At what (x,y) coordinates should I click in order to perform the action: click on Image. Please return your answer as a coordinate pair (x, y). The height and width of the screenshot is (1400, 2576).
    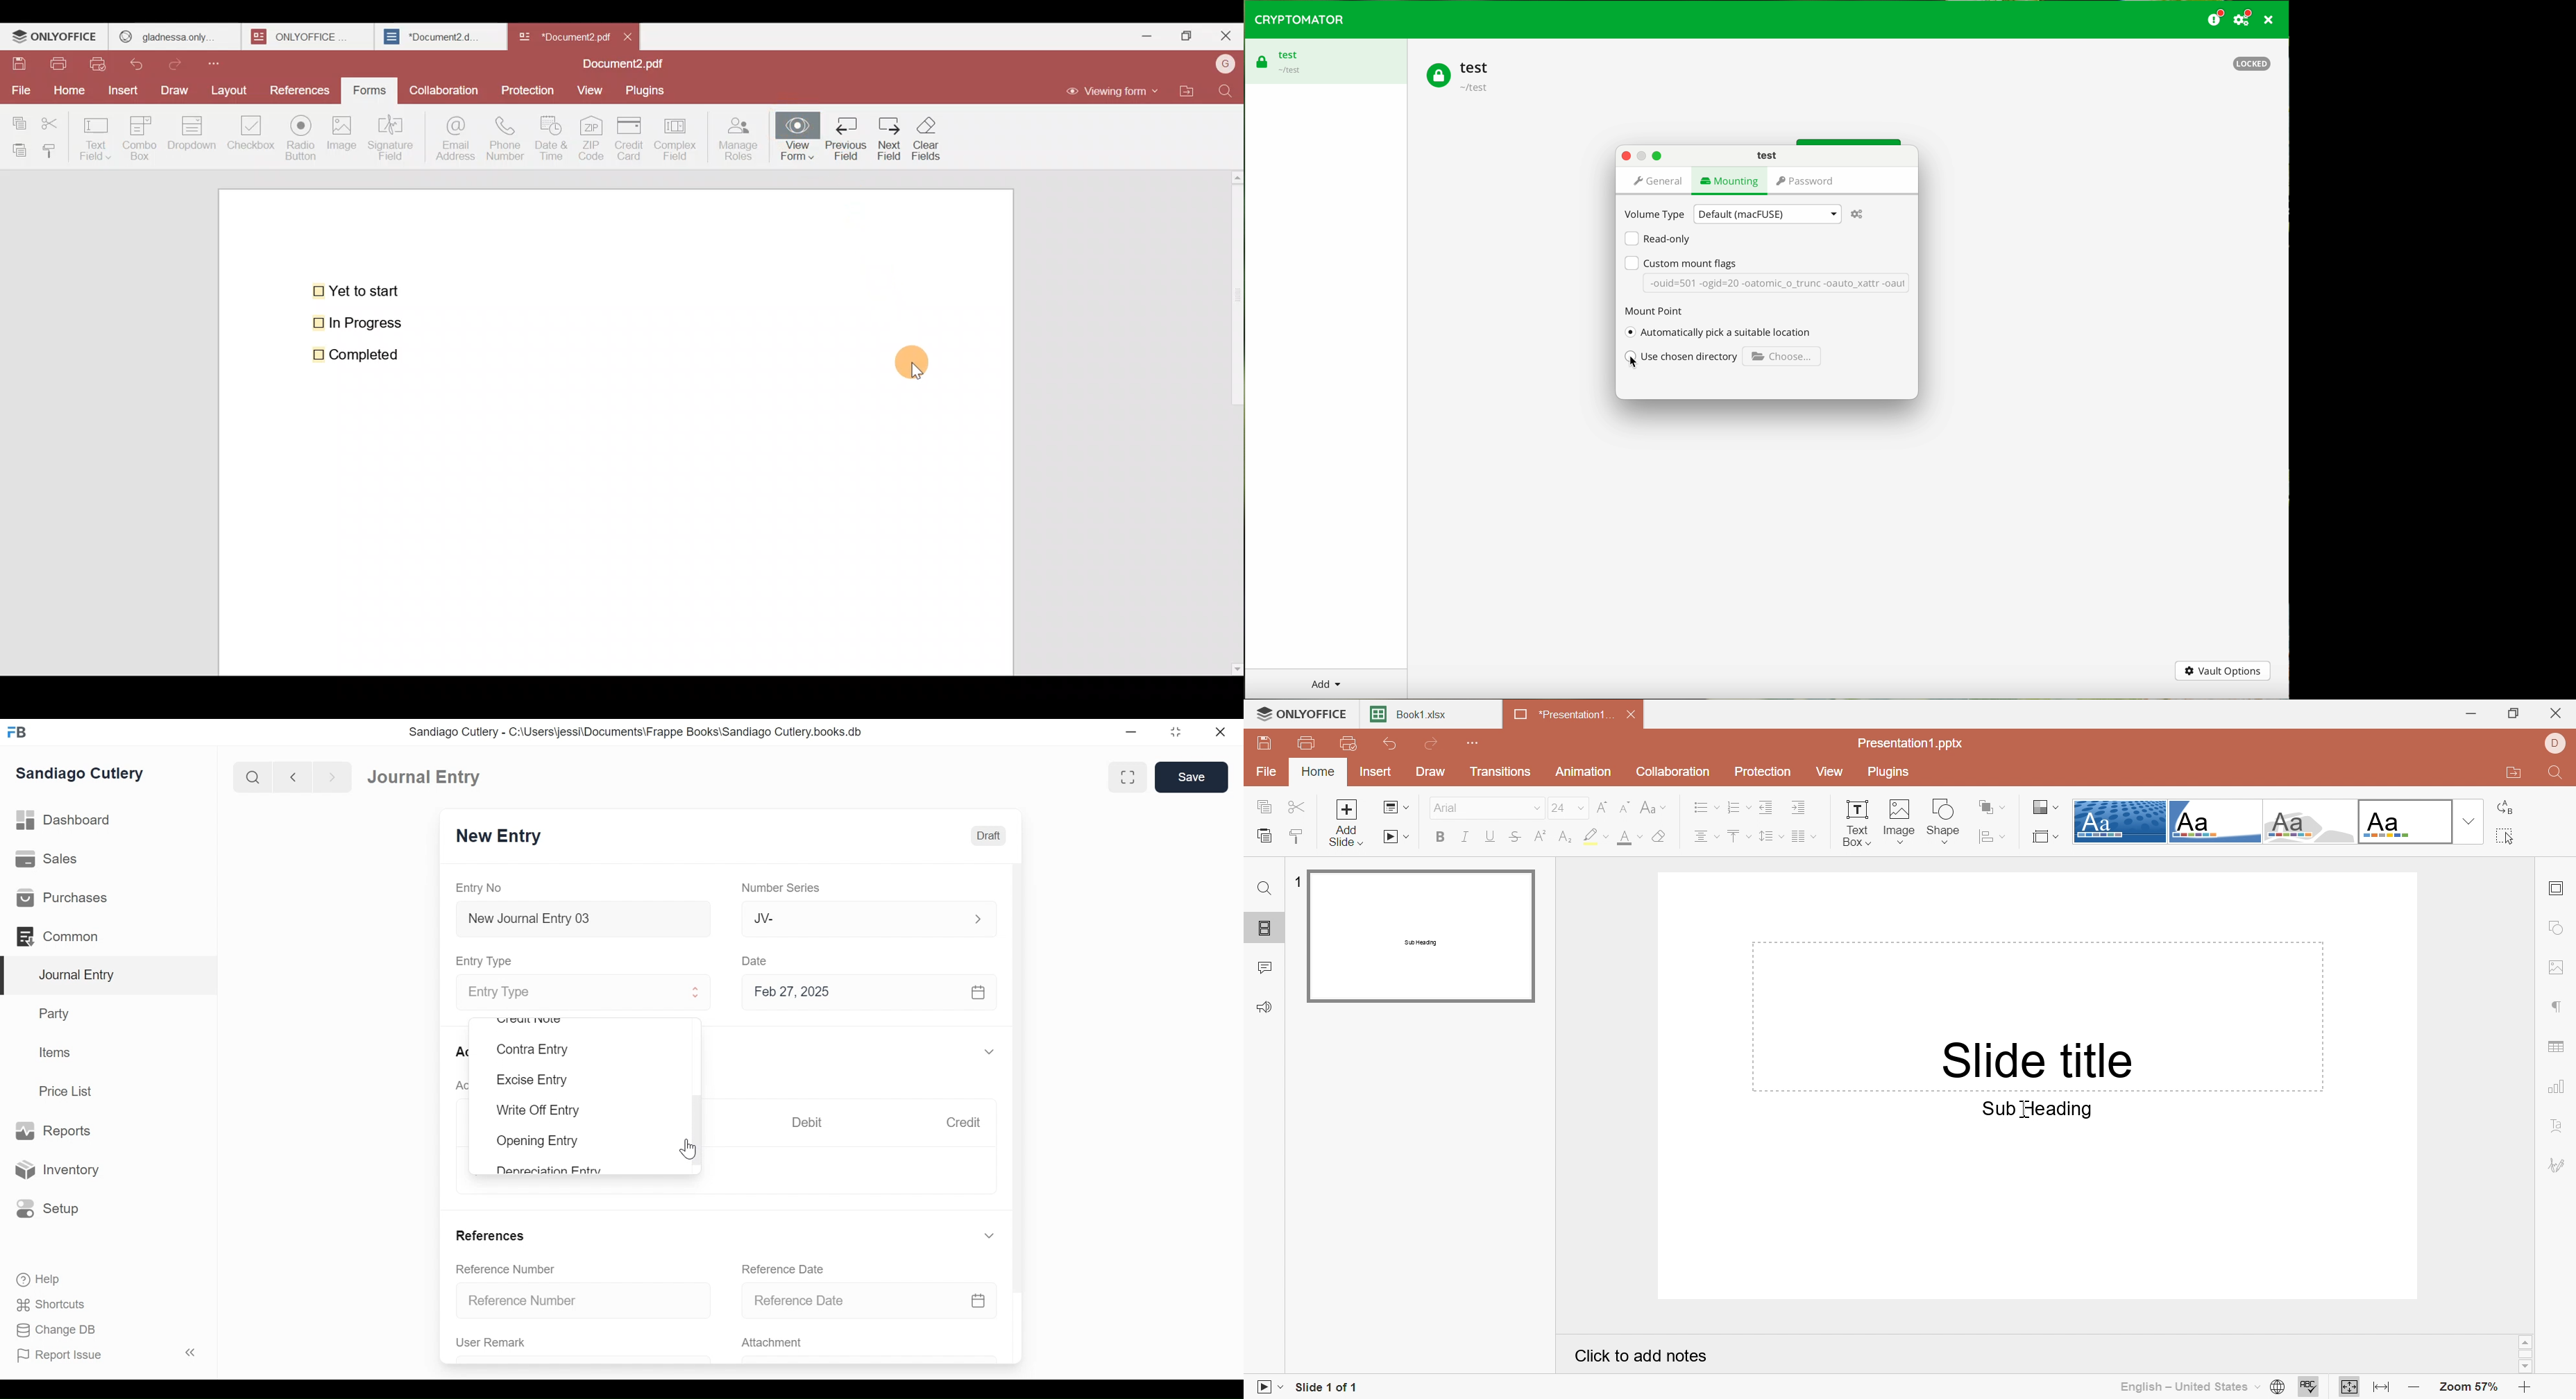
    Looking at the image, I should click on (1900, 821).